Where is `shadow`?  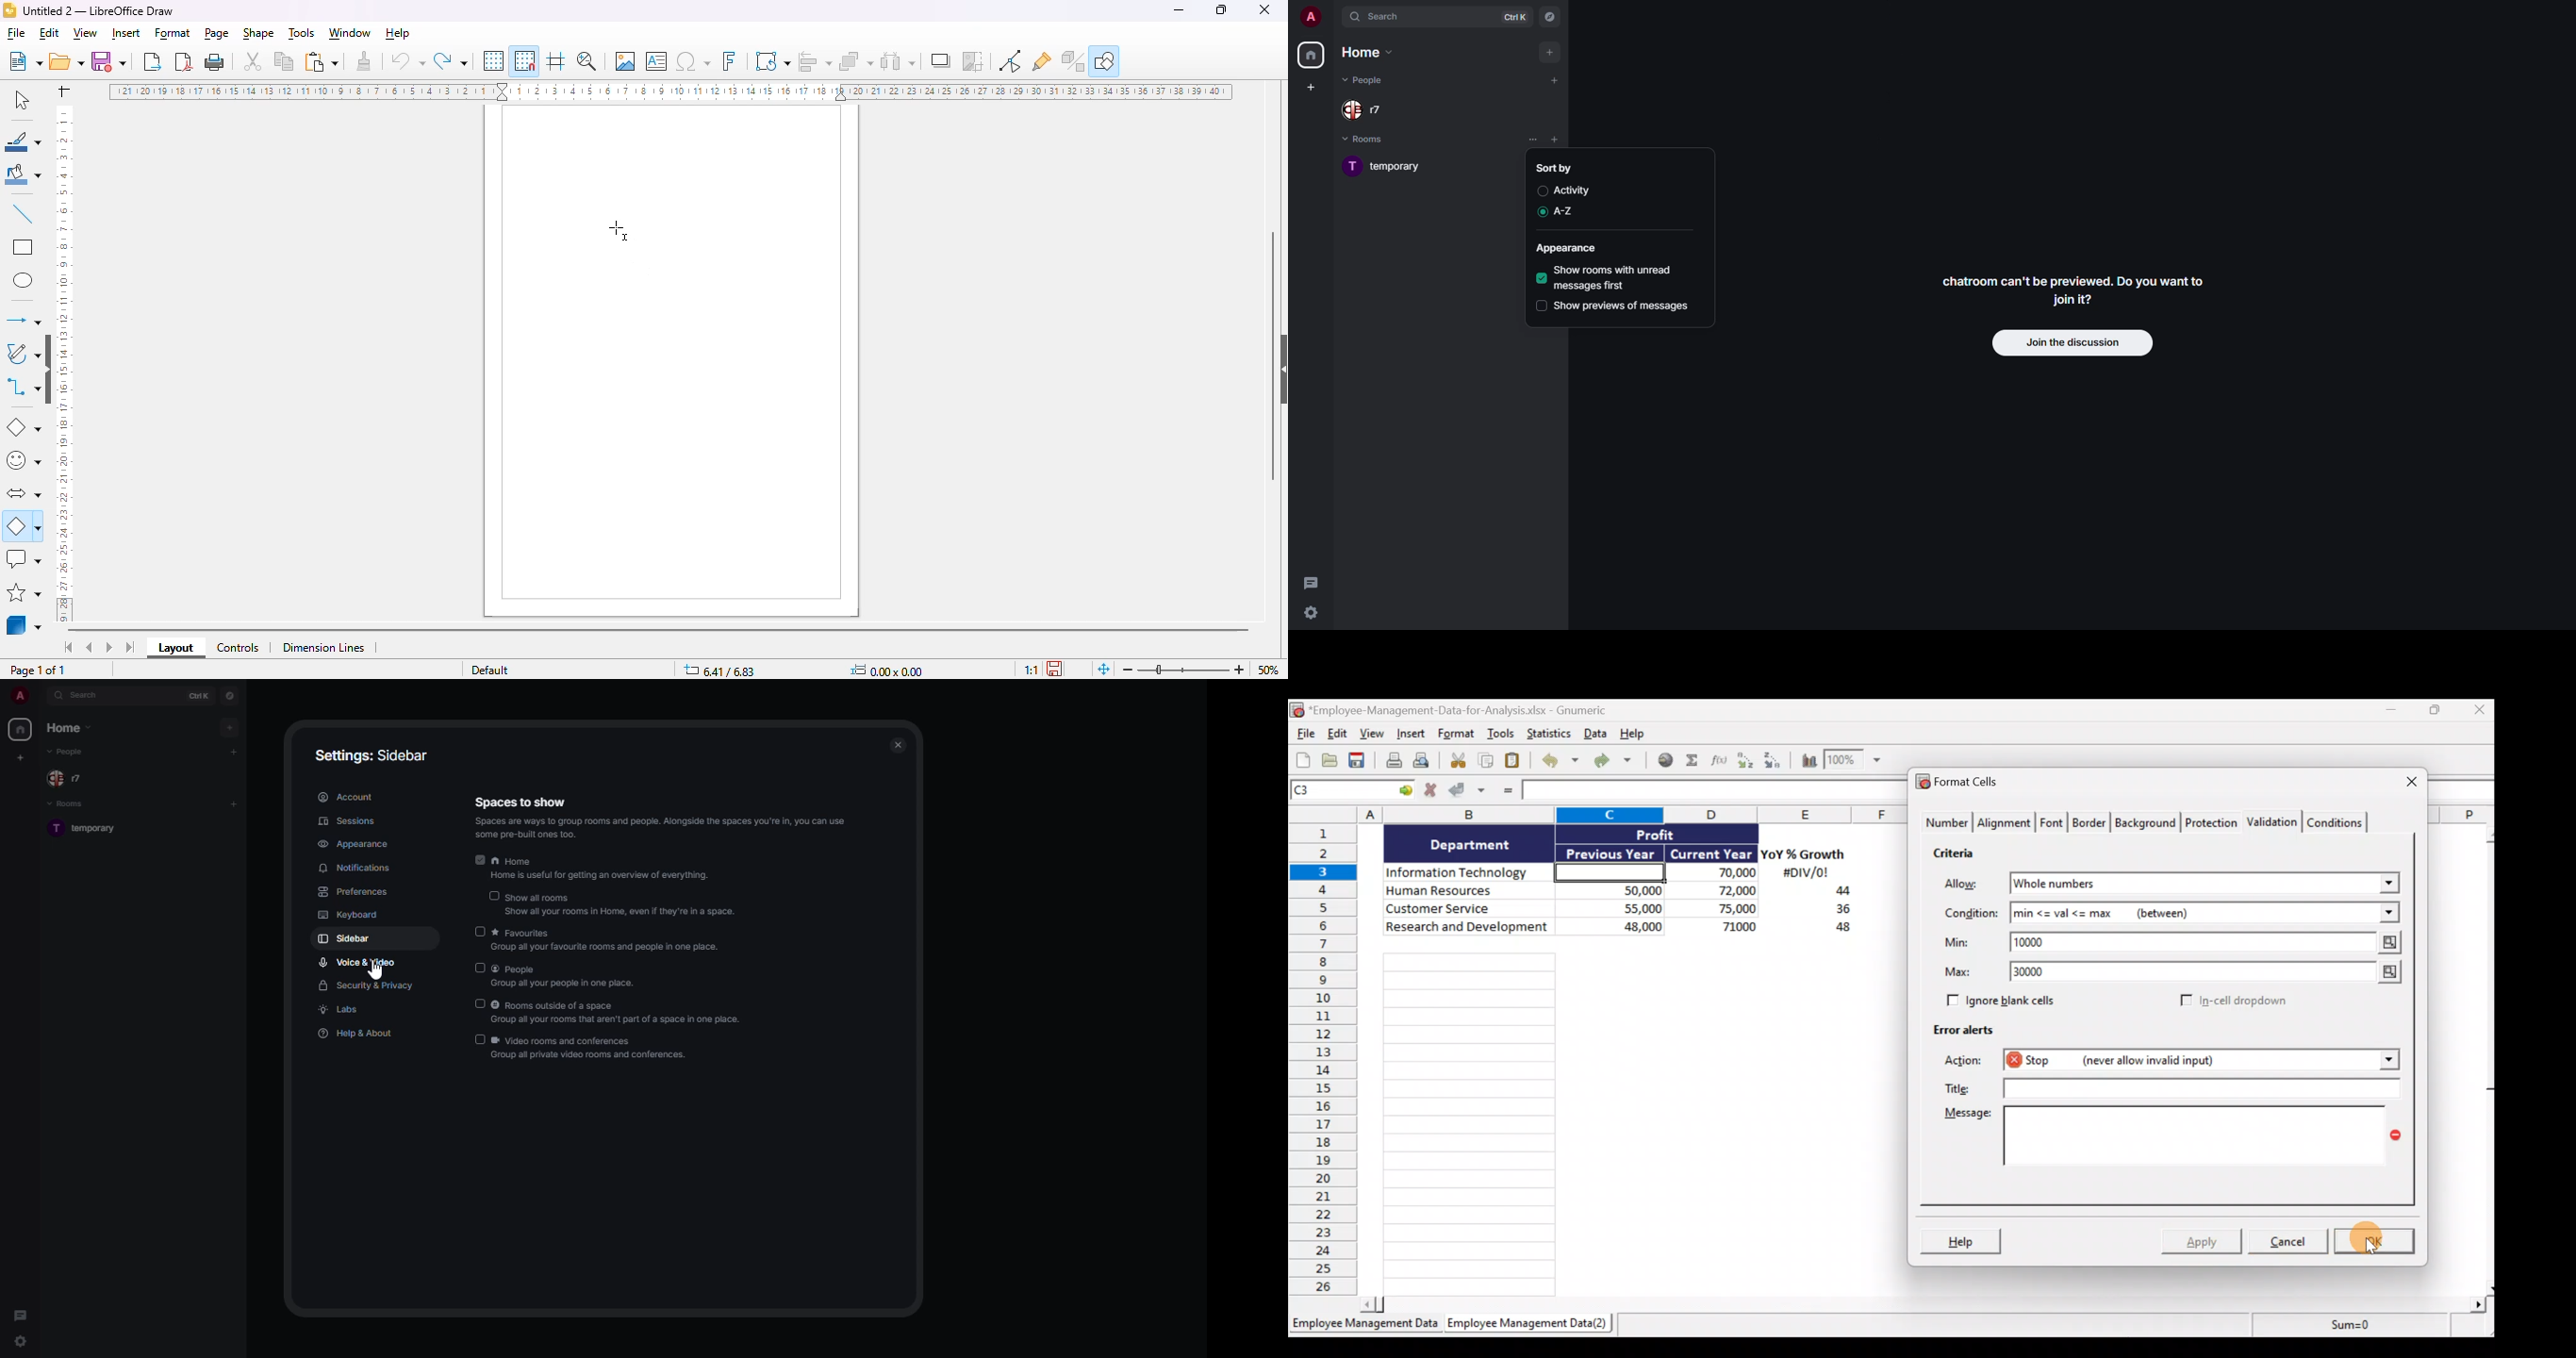 shadow is located at coordinates (941, 61).